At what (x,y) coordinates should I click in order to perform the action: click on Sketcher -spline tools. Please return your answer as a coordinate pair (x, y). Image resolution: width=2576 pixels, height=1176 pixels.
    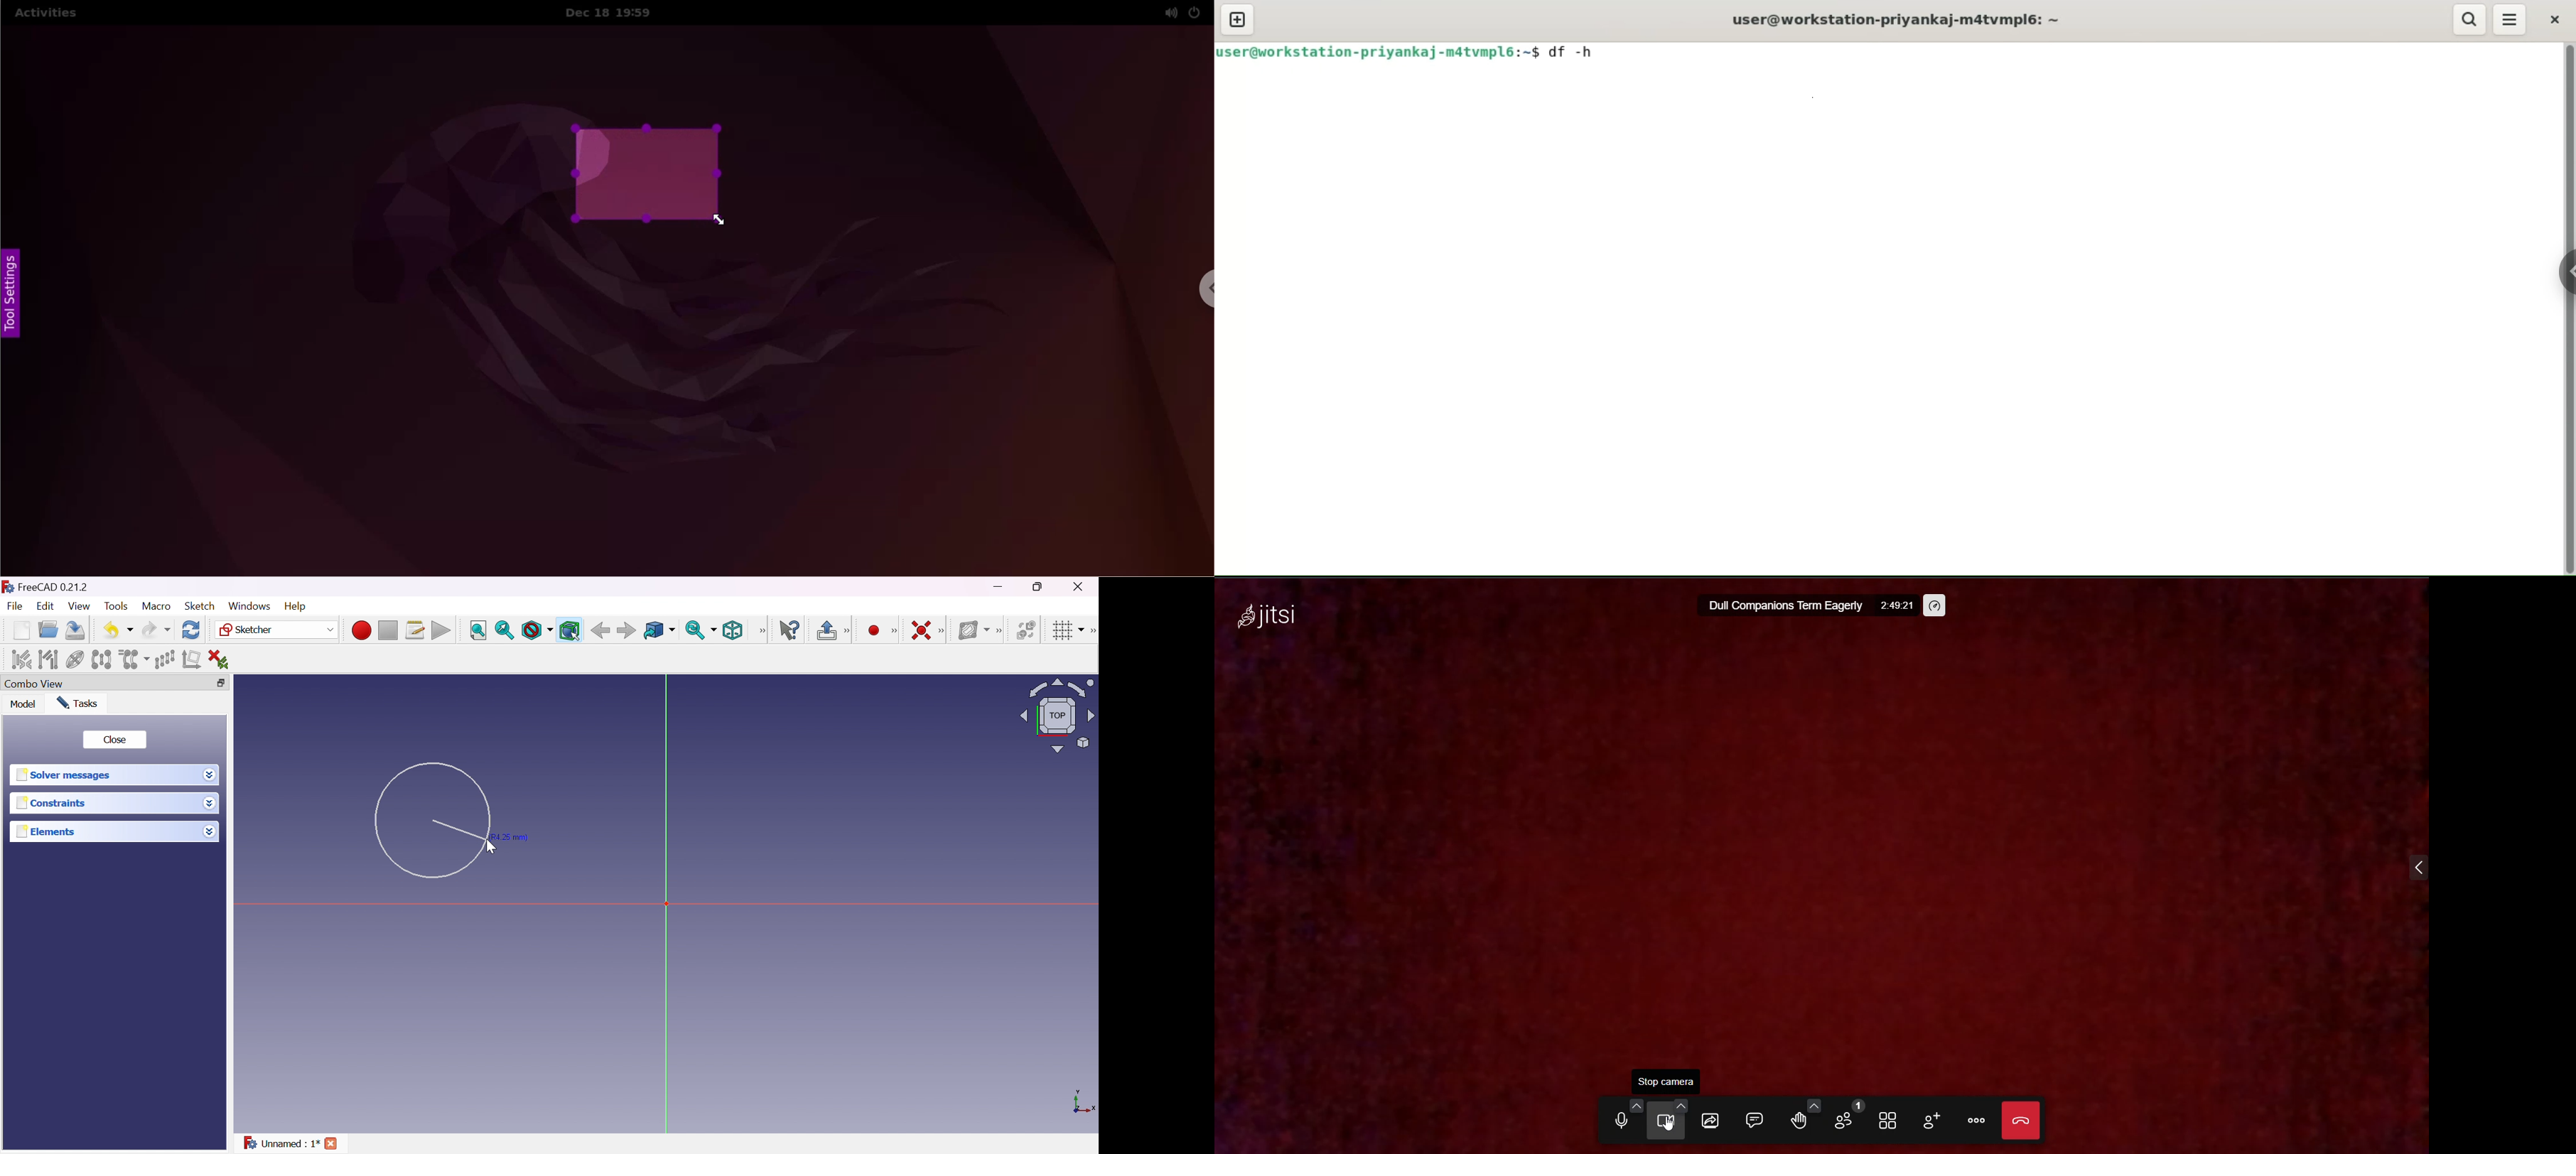
    Looking at the image, I should click on (1001, 631).